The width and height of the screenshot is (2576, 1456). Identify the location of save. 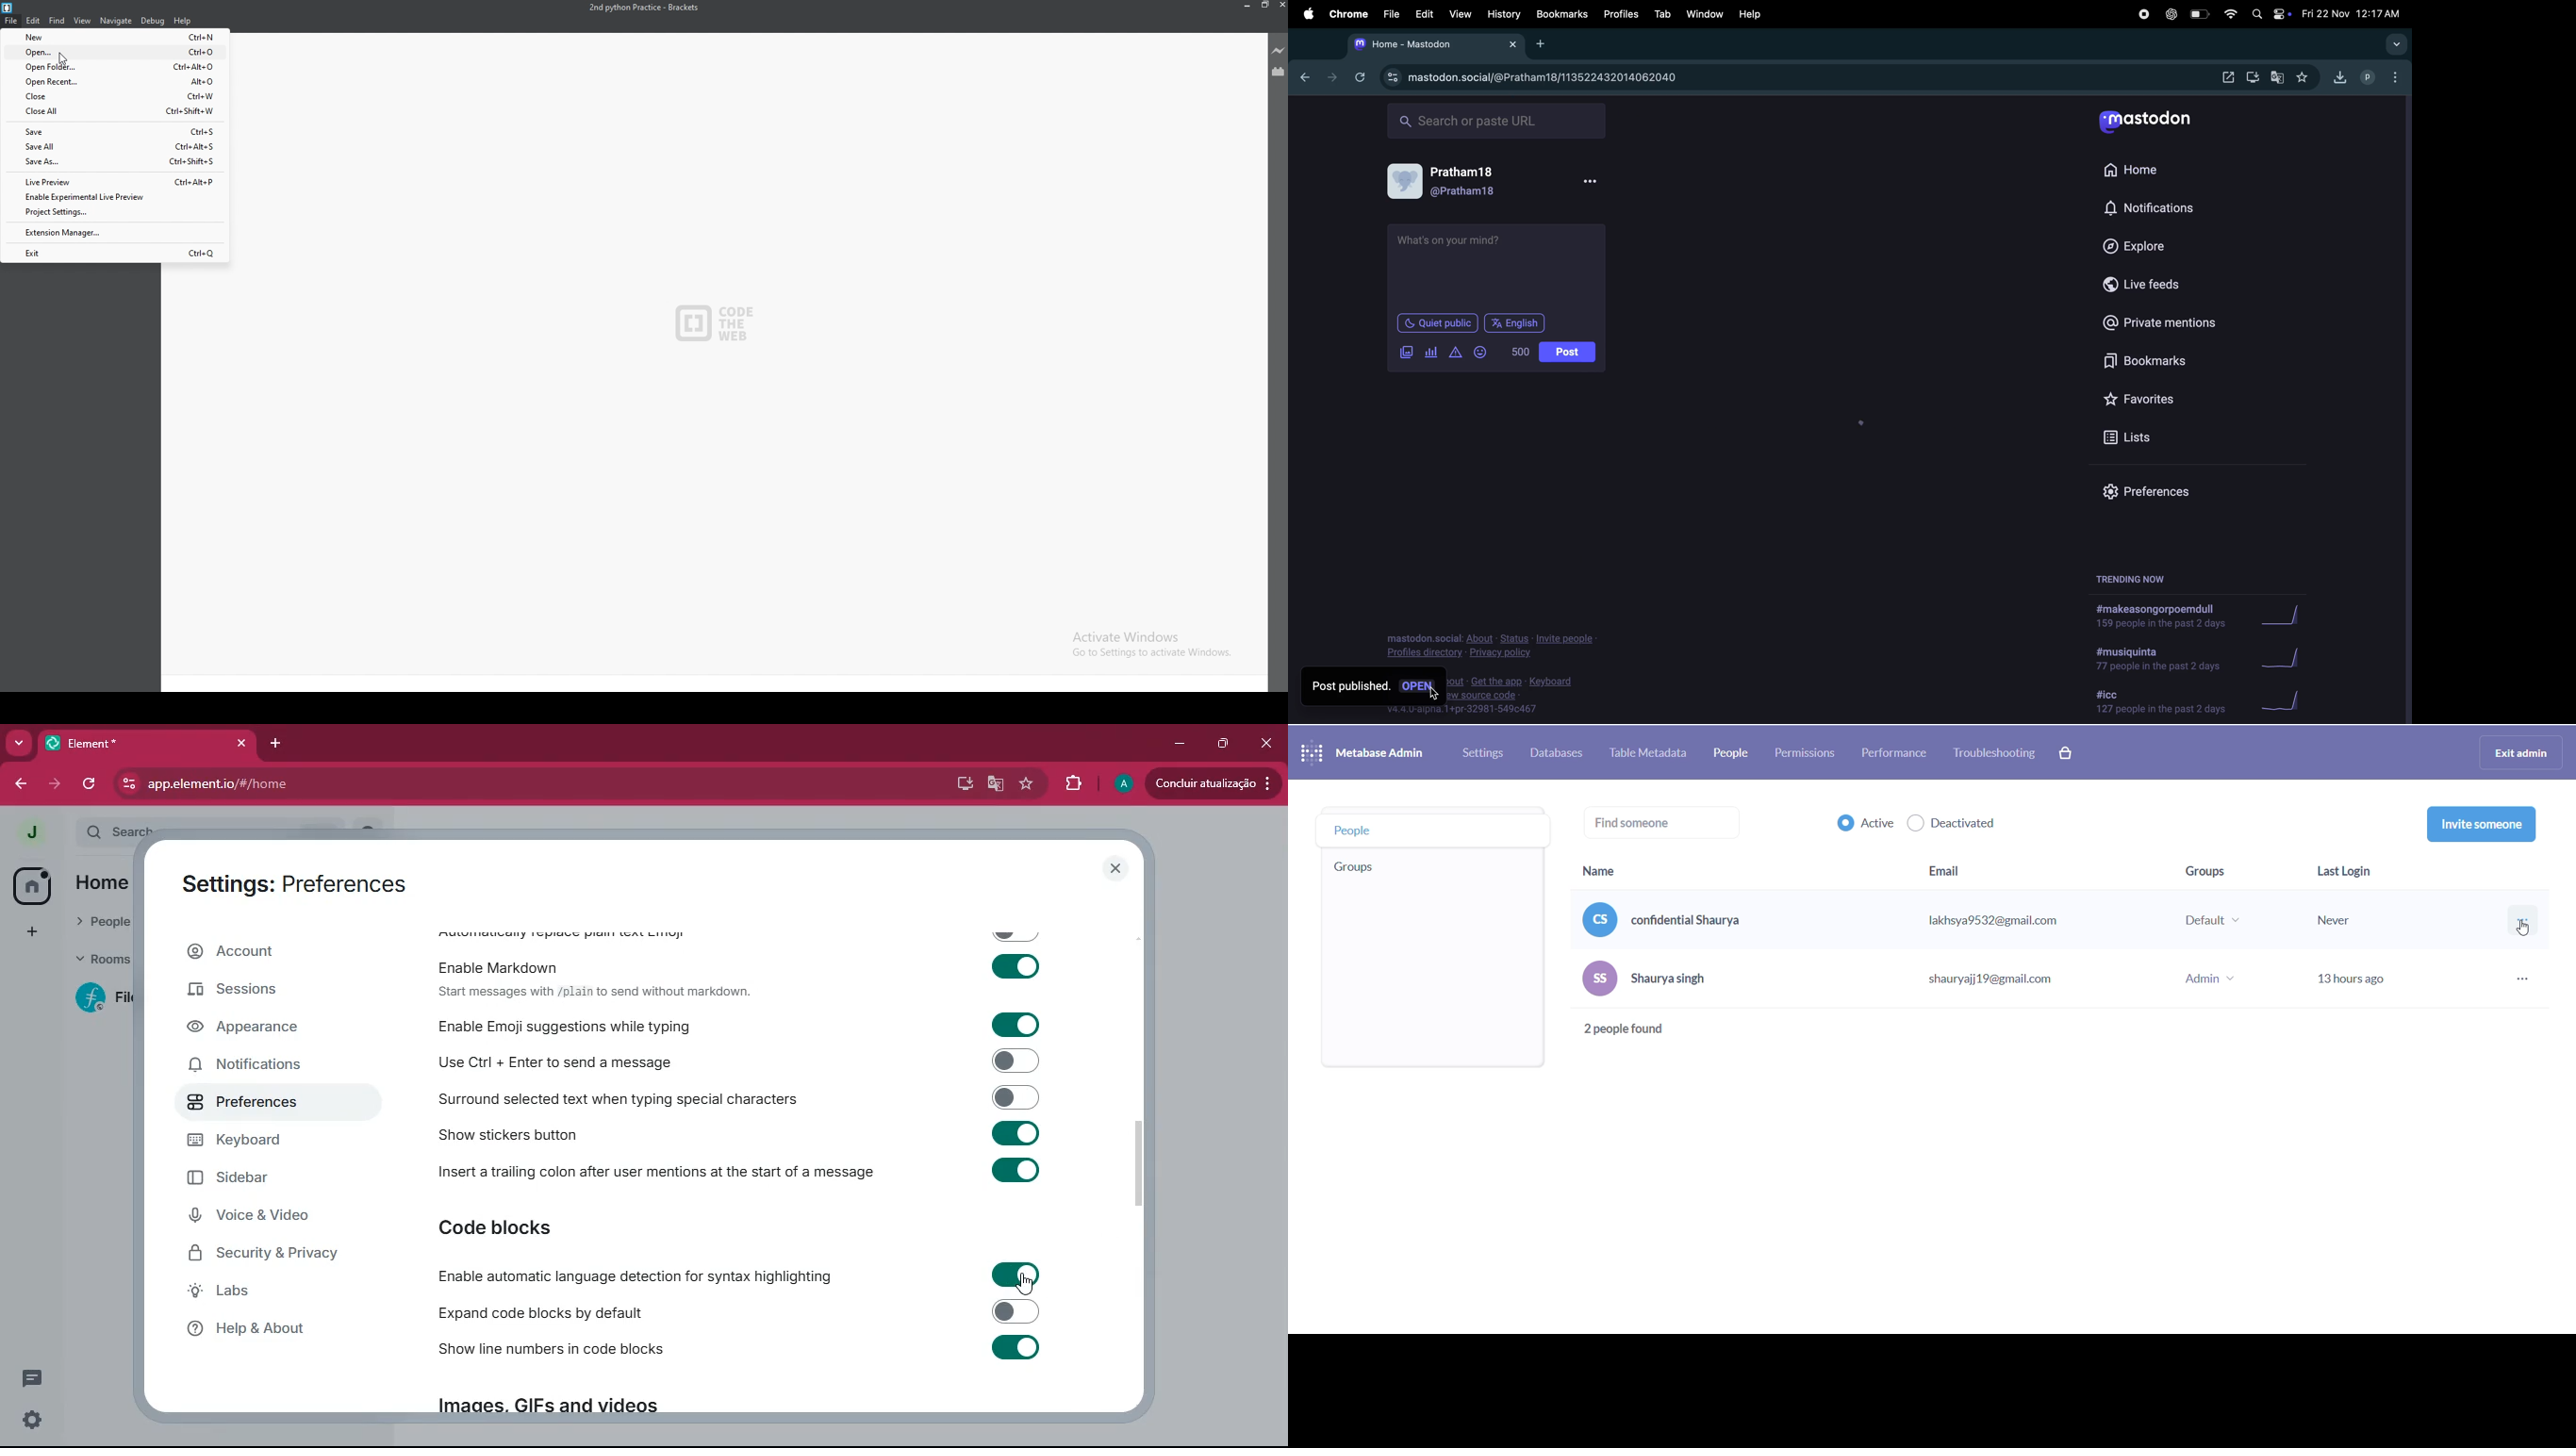
(113, 132).